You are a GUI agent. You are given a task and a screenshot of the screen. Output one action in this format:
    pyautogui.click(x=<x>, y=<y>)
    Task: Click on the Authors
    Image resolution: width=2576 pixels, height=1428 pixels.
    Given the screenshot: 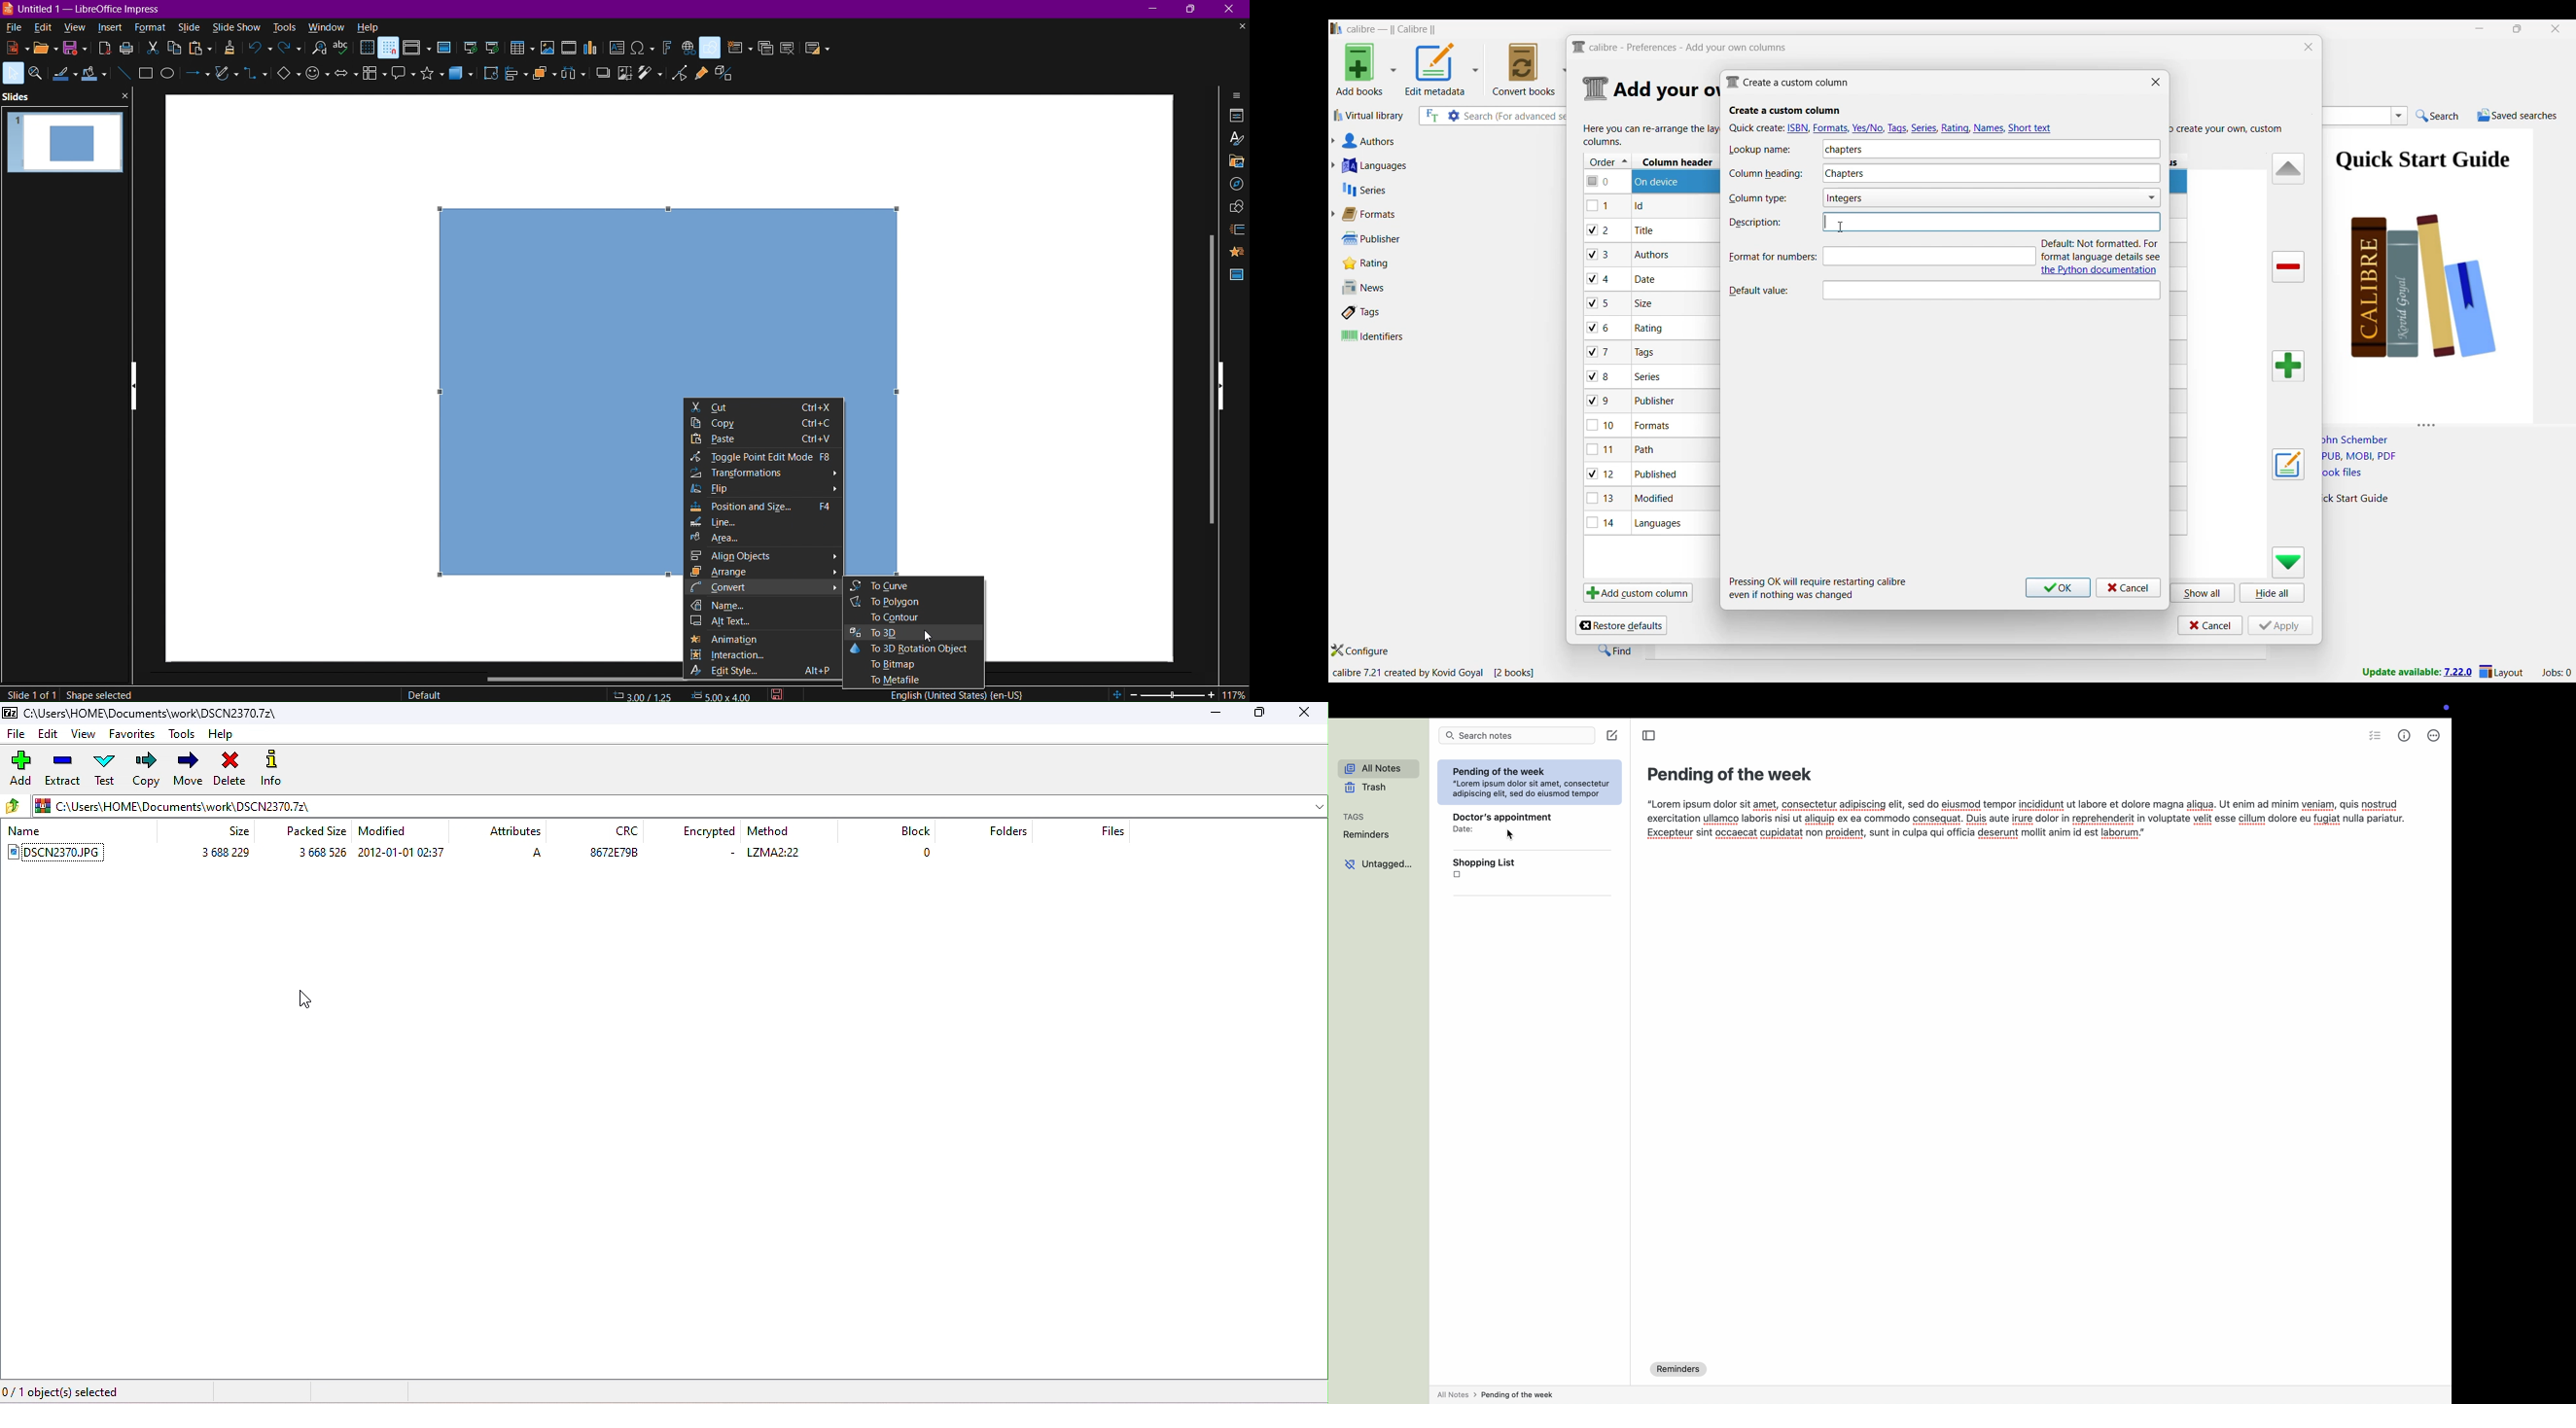 What is the action you would take?
    pyautogui.click(x=1431, y=142)
    